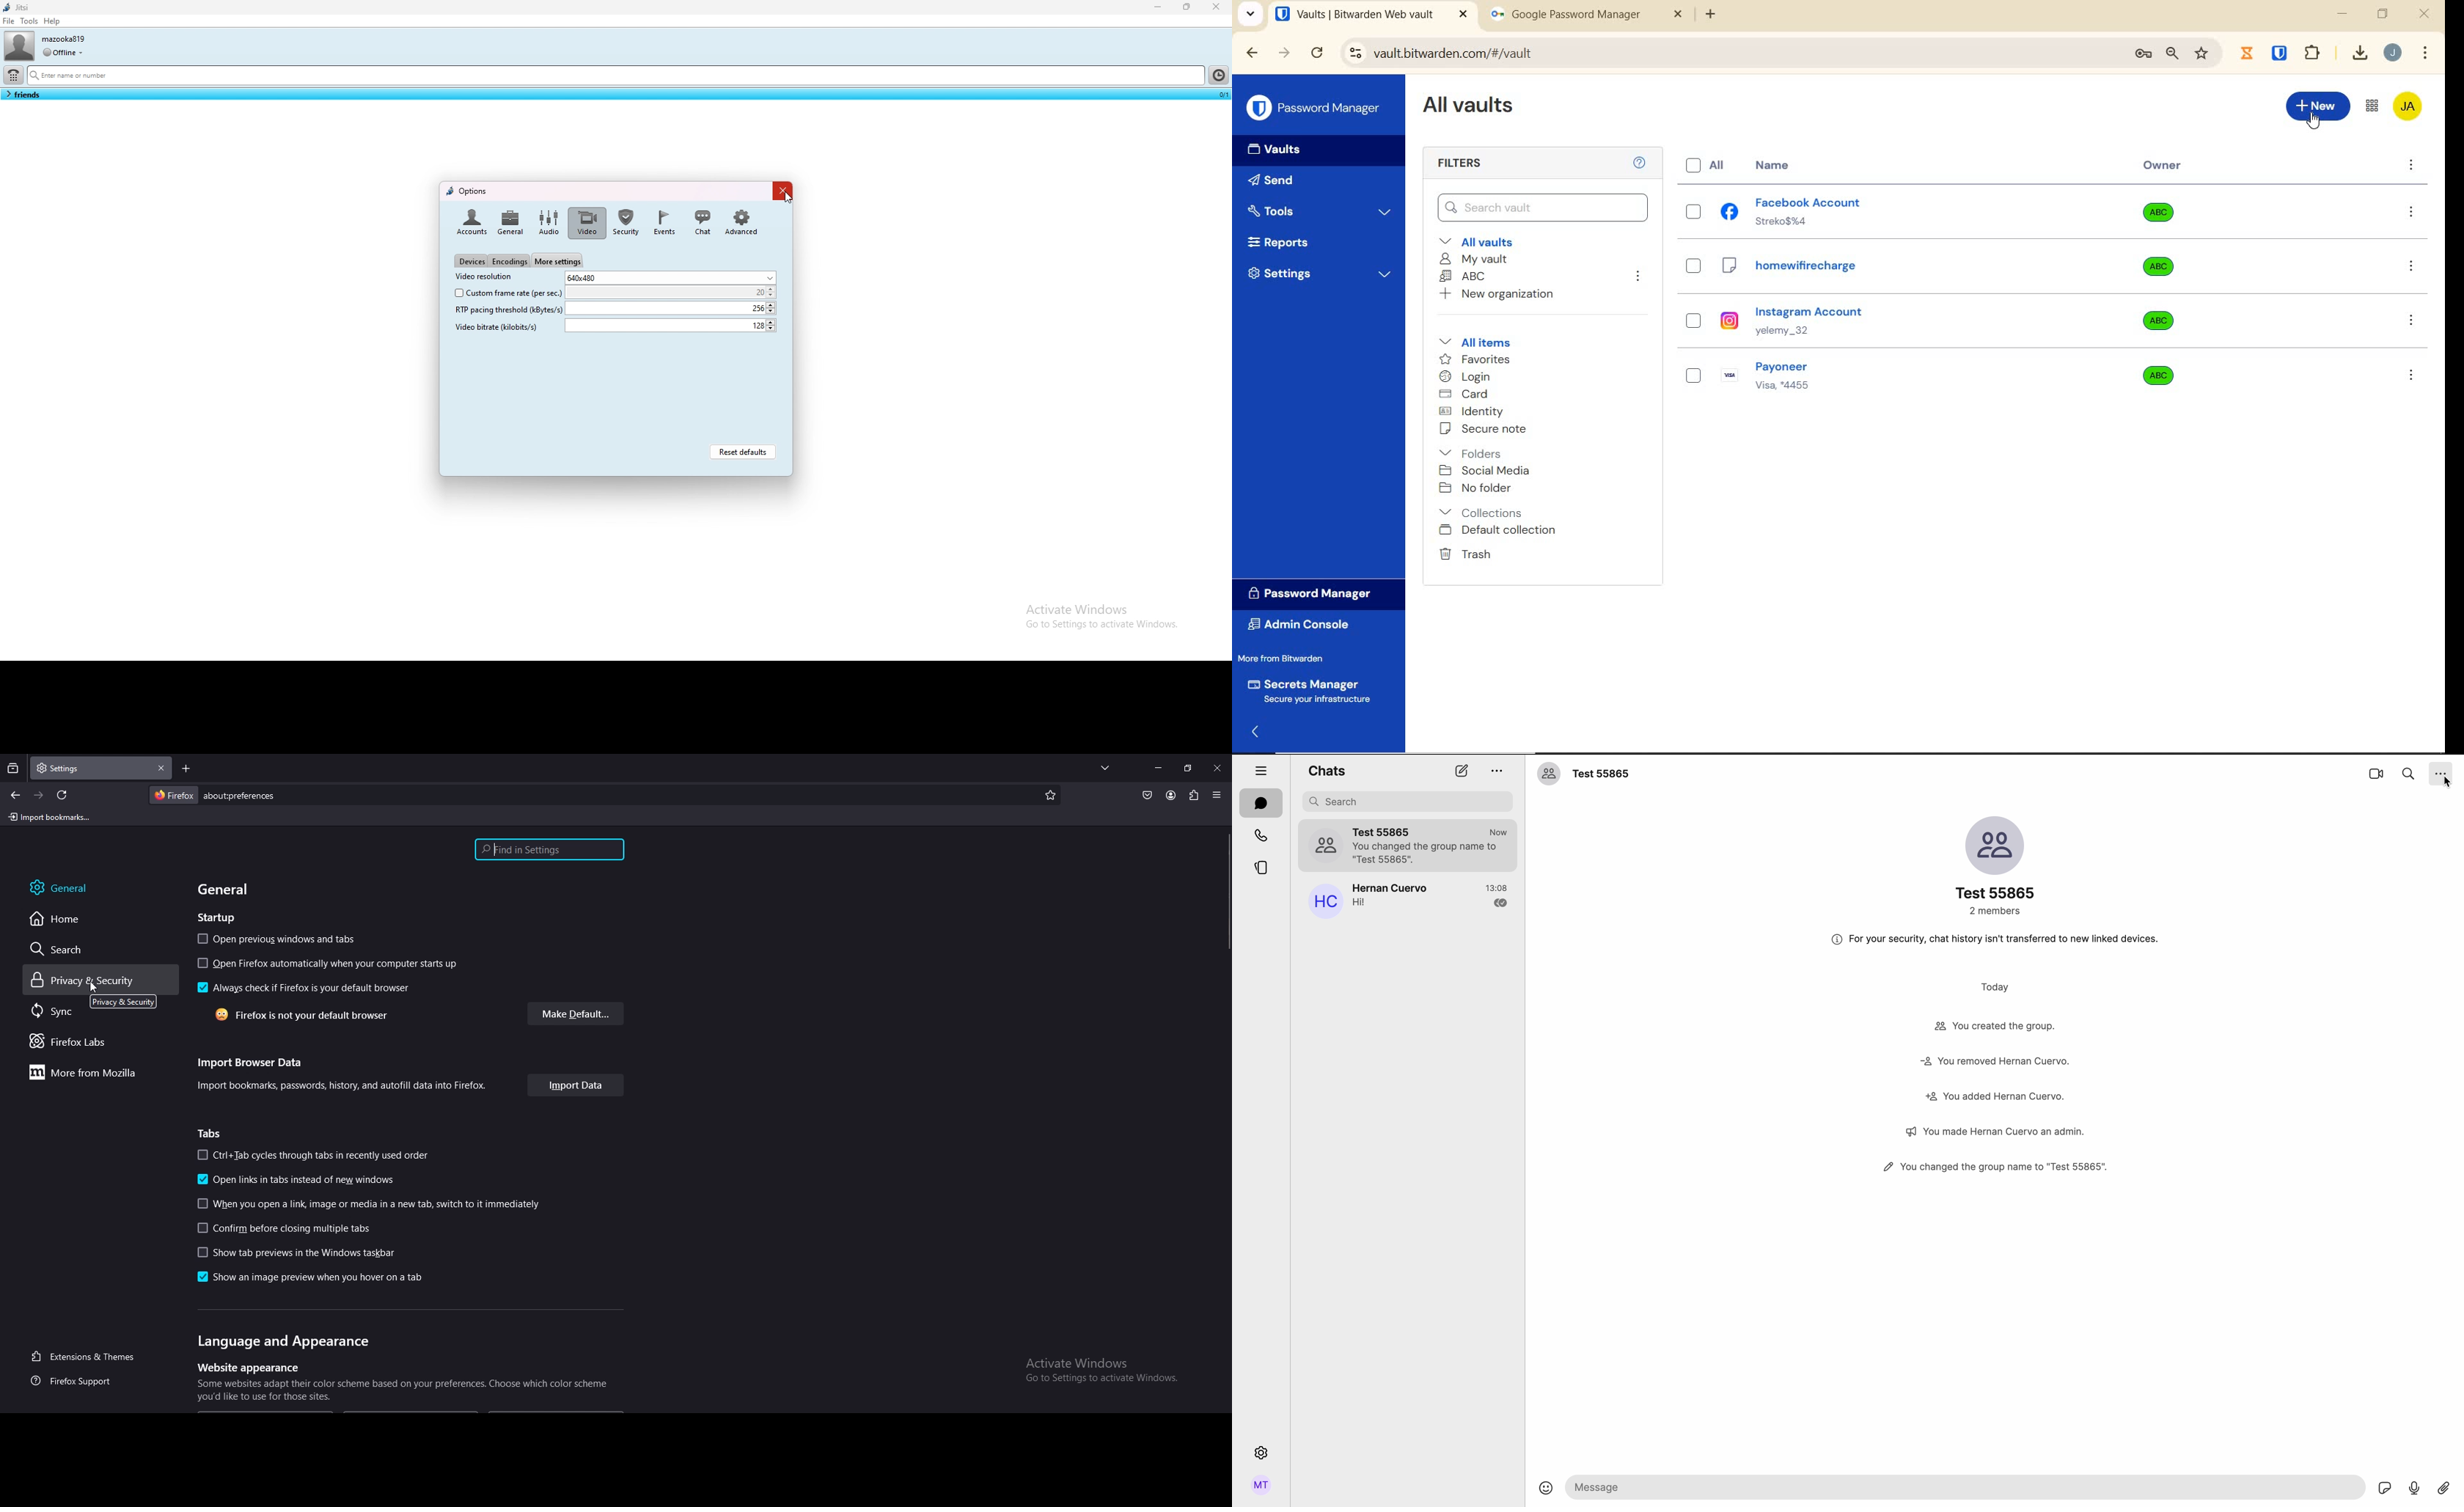 The height and width of the screenshot is (1512, 2464). I want to click on Owner, so click(2163, 165).